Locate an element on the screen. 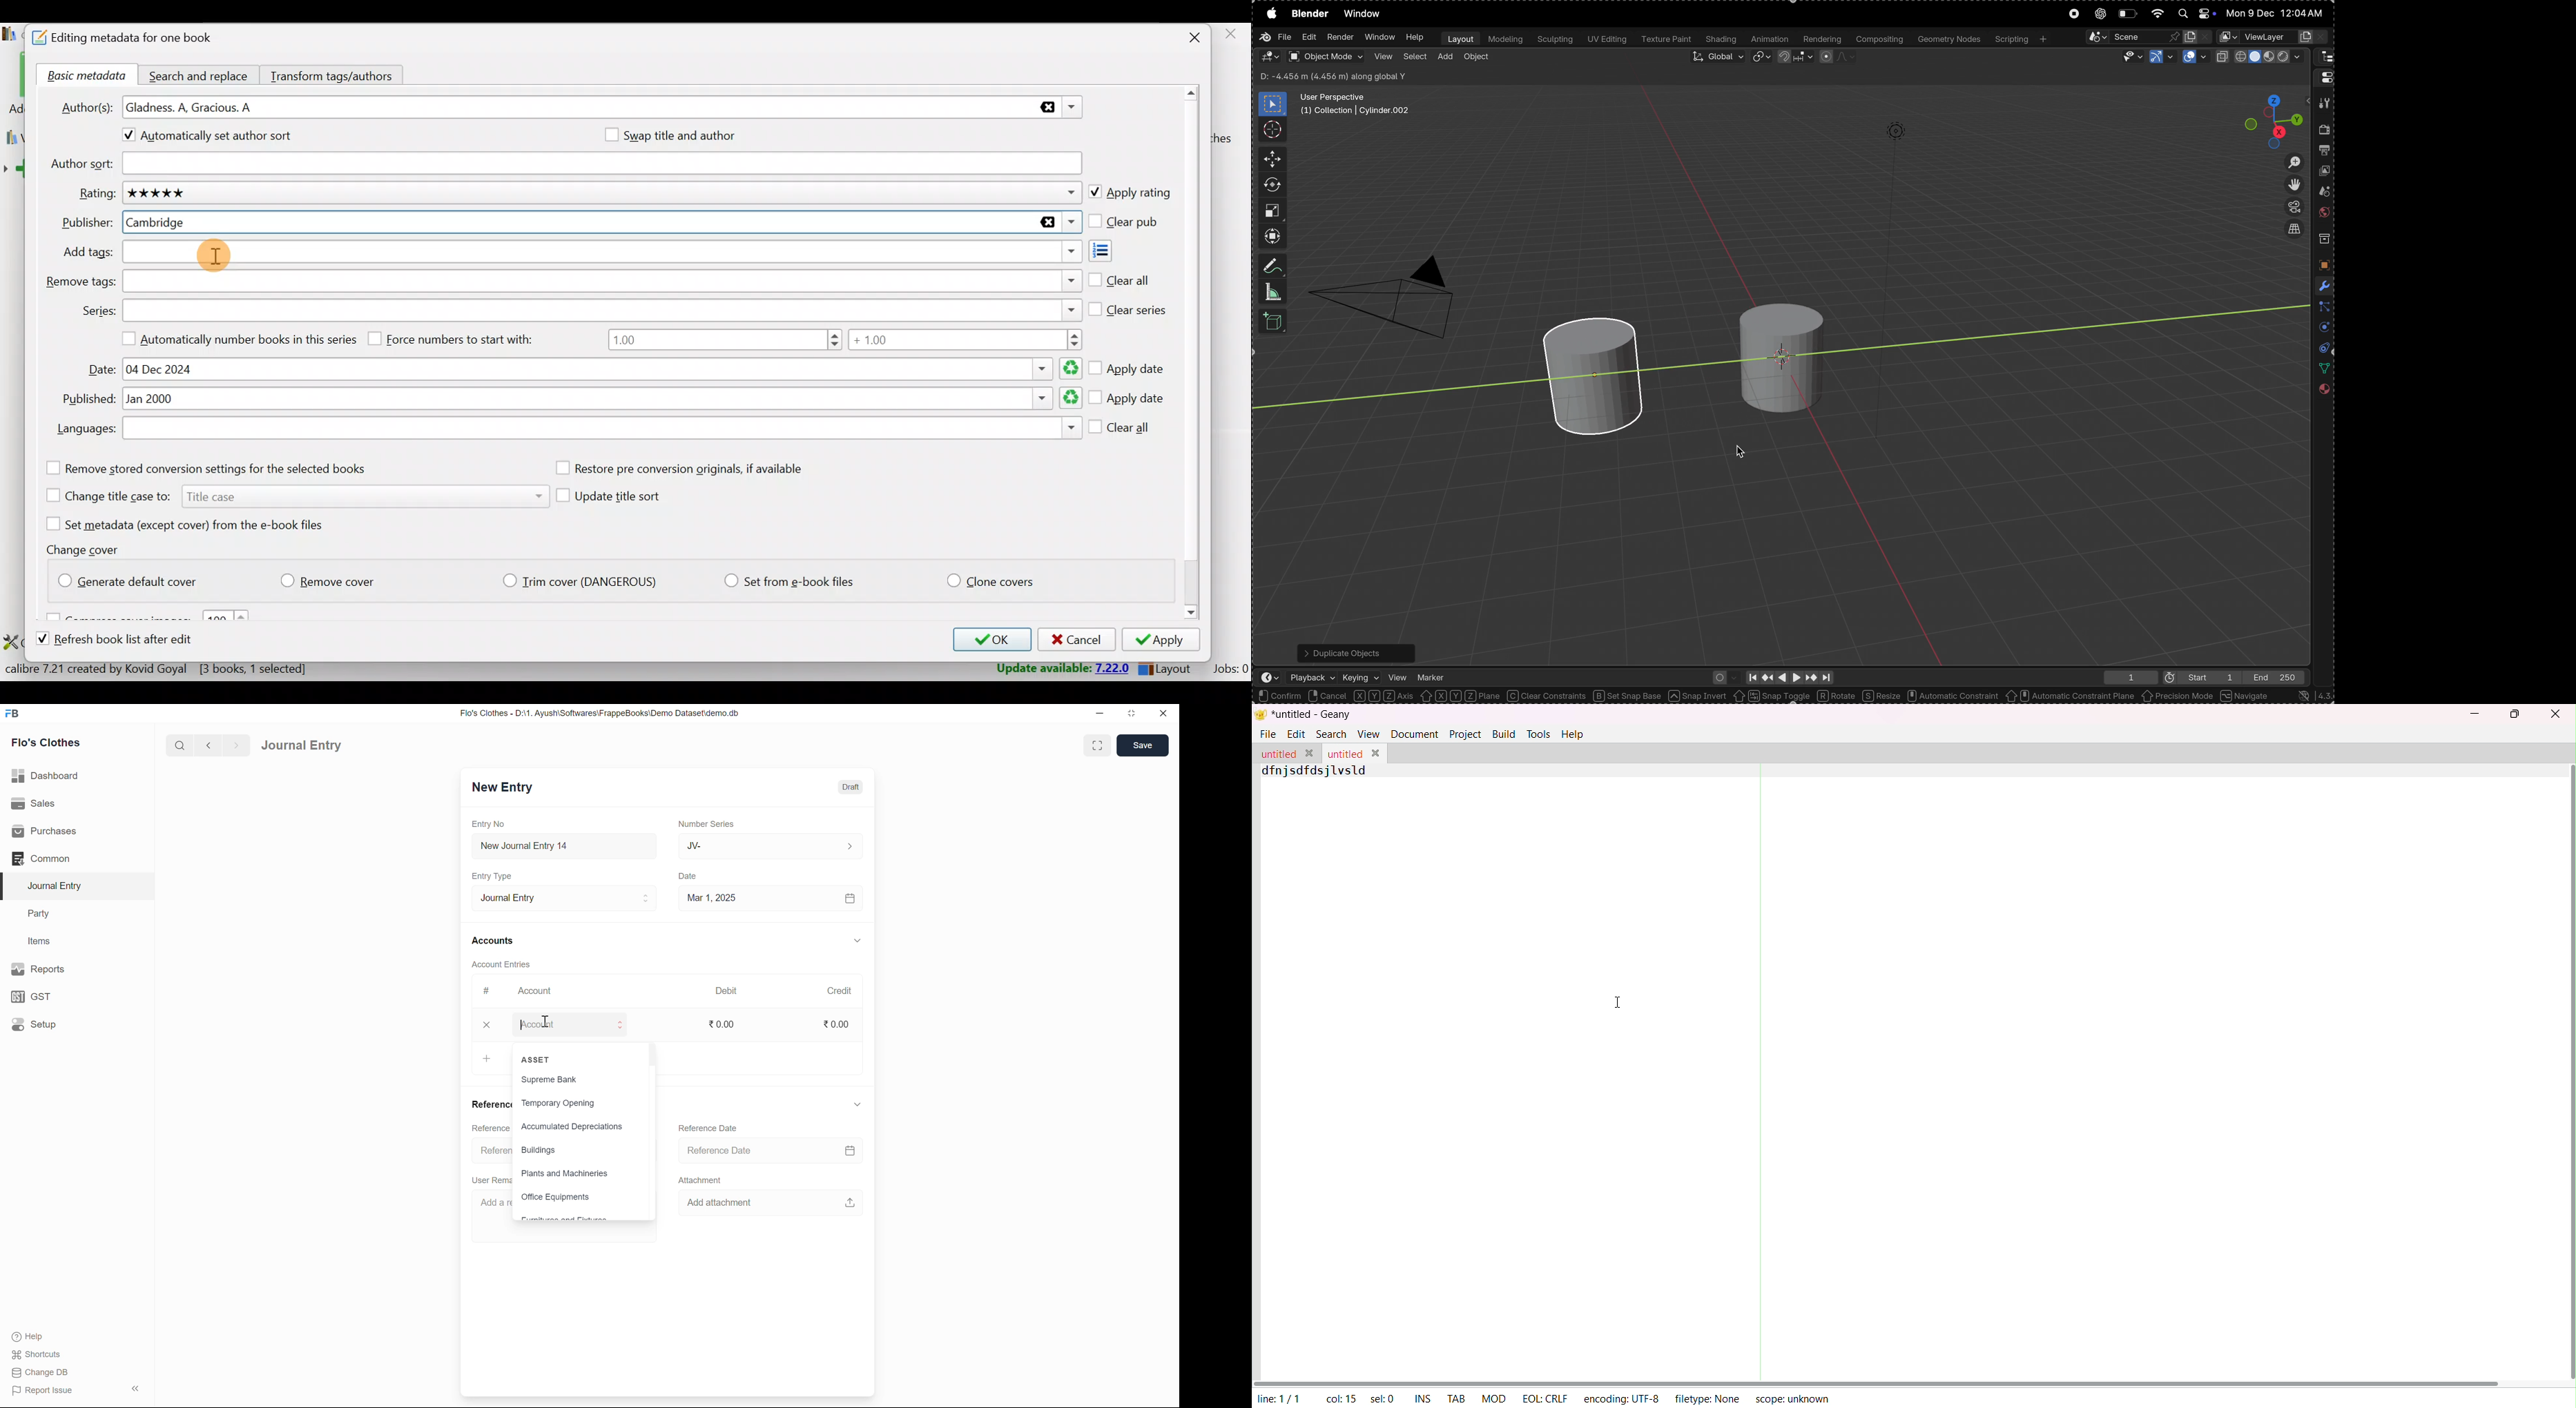 This screenshot has width=2576, height=1428. Publisher is located at coordinates (601, 224).